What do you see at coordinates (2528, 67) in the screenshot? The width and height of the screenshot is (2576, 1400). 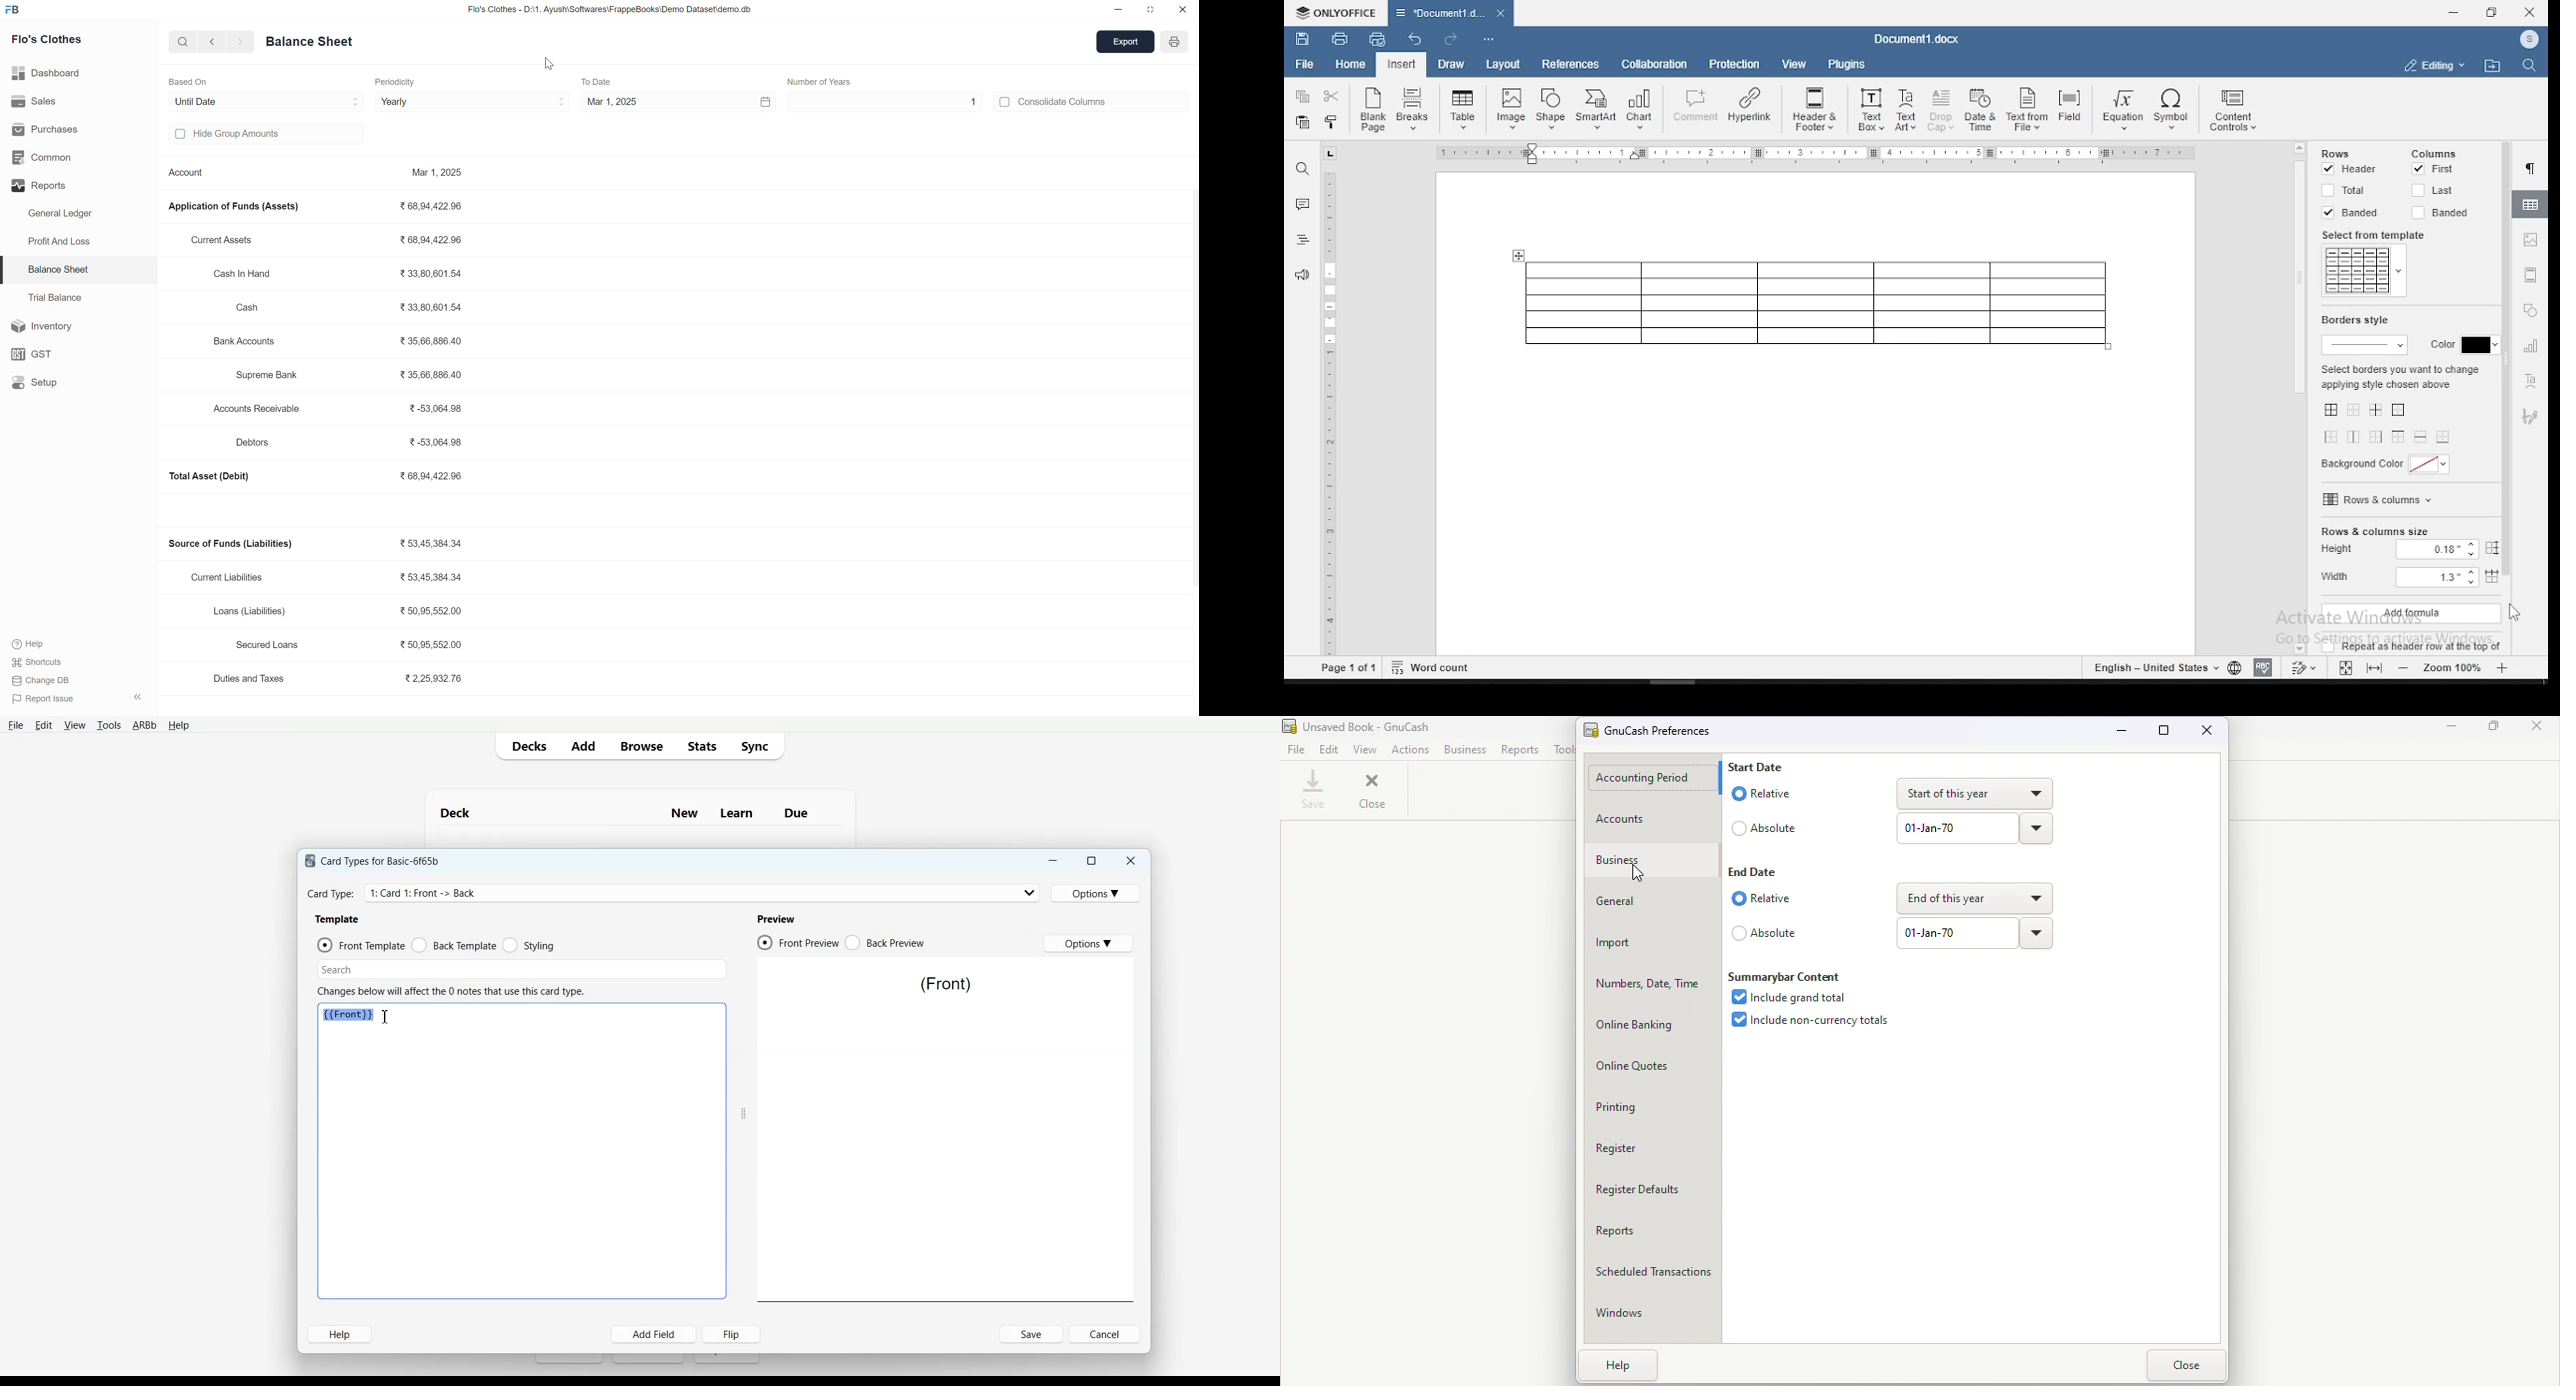 I see `find` at bounding box center [2528, 67].